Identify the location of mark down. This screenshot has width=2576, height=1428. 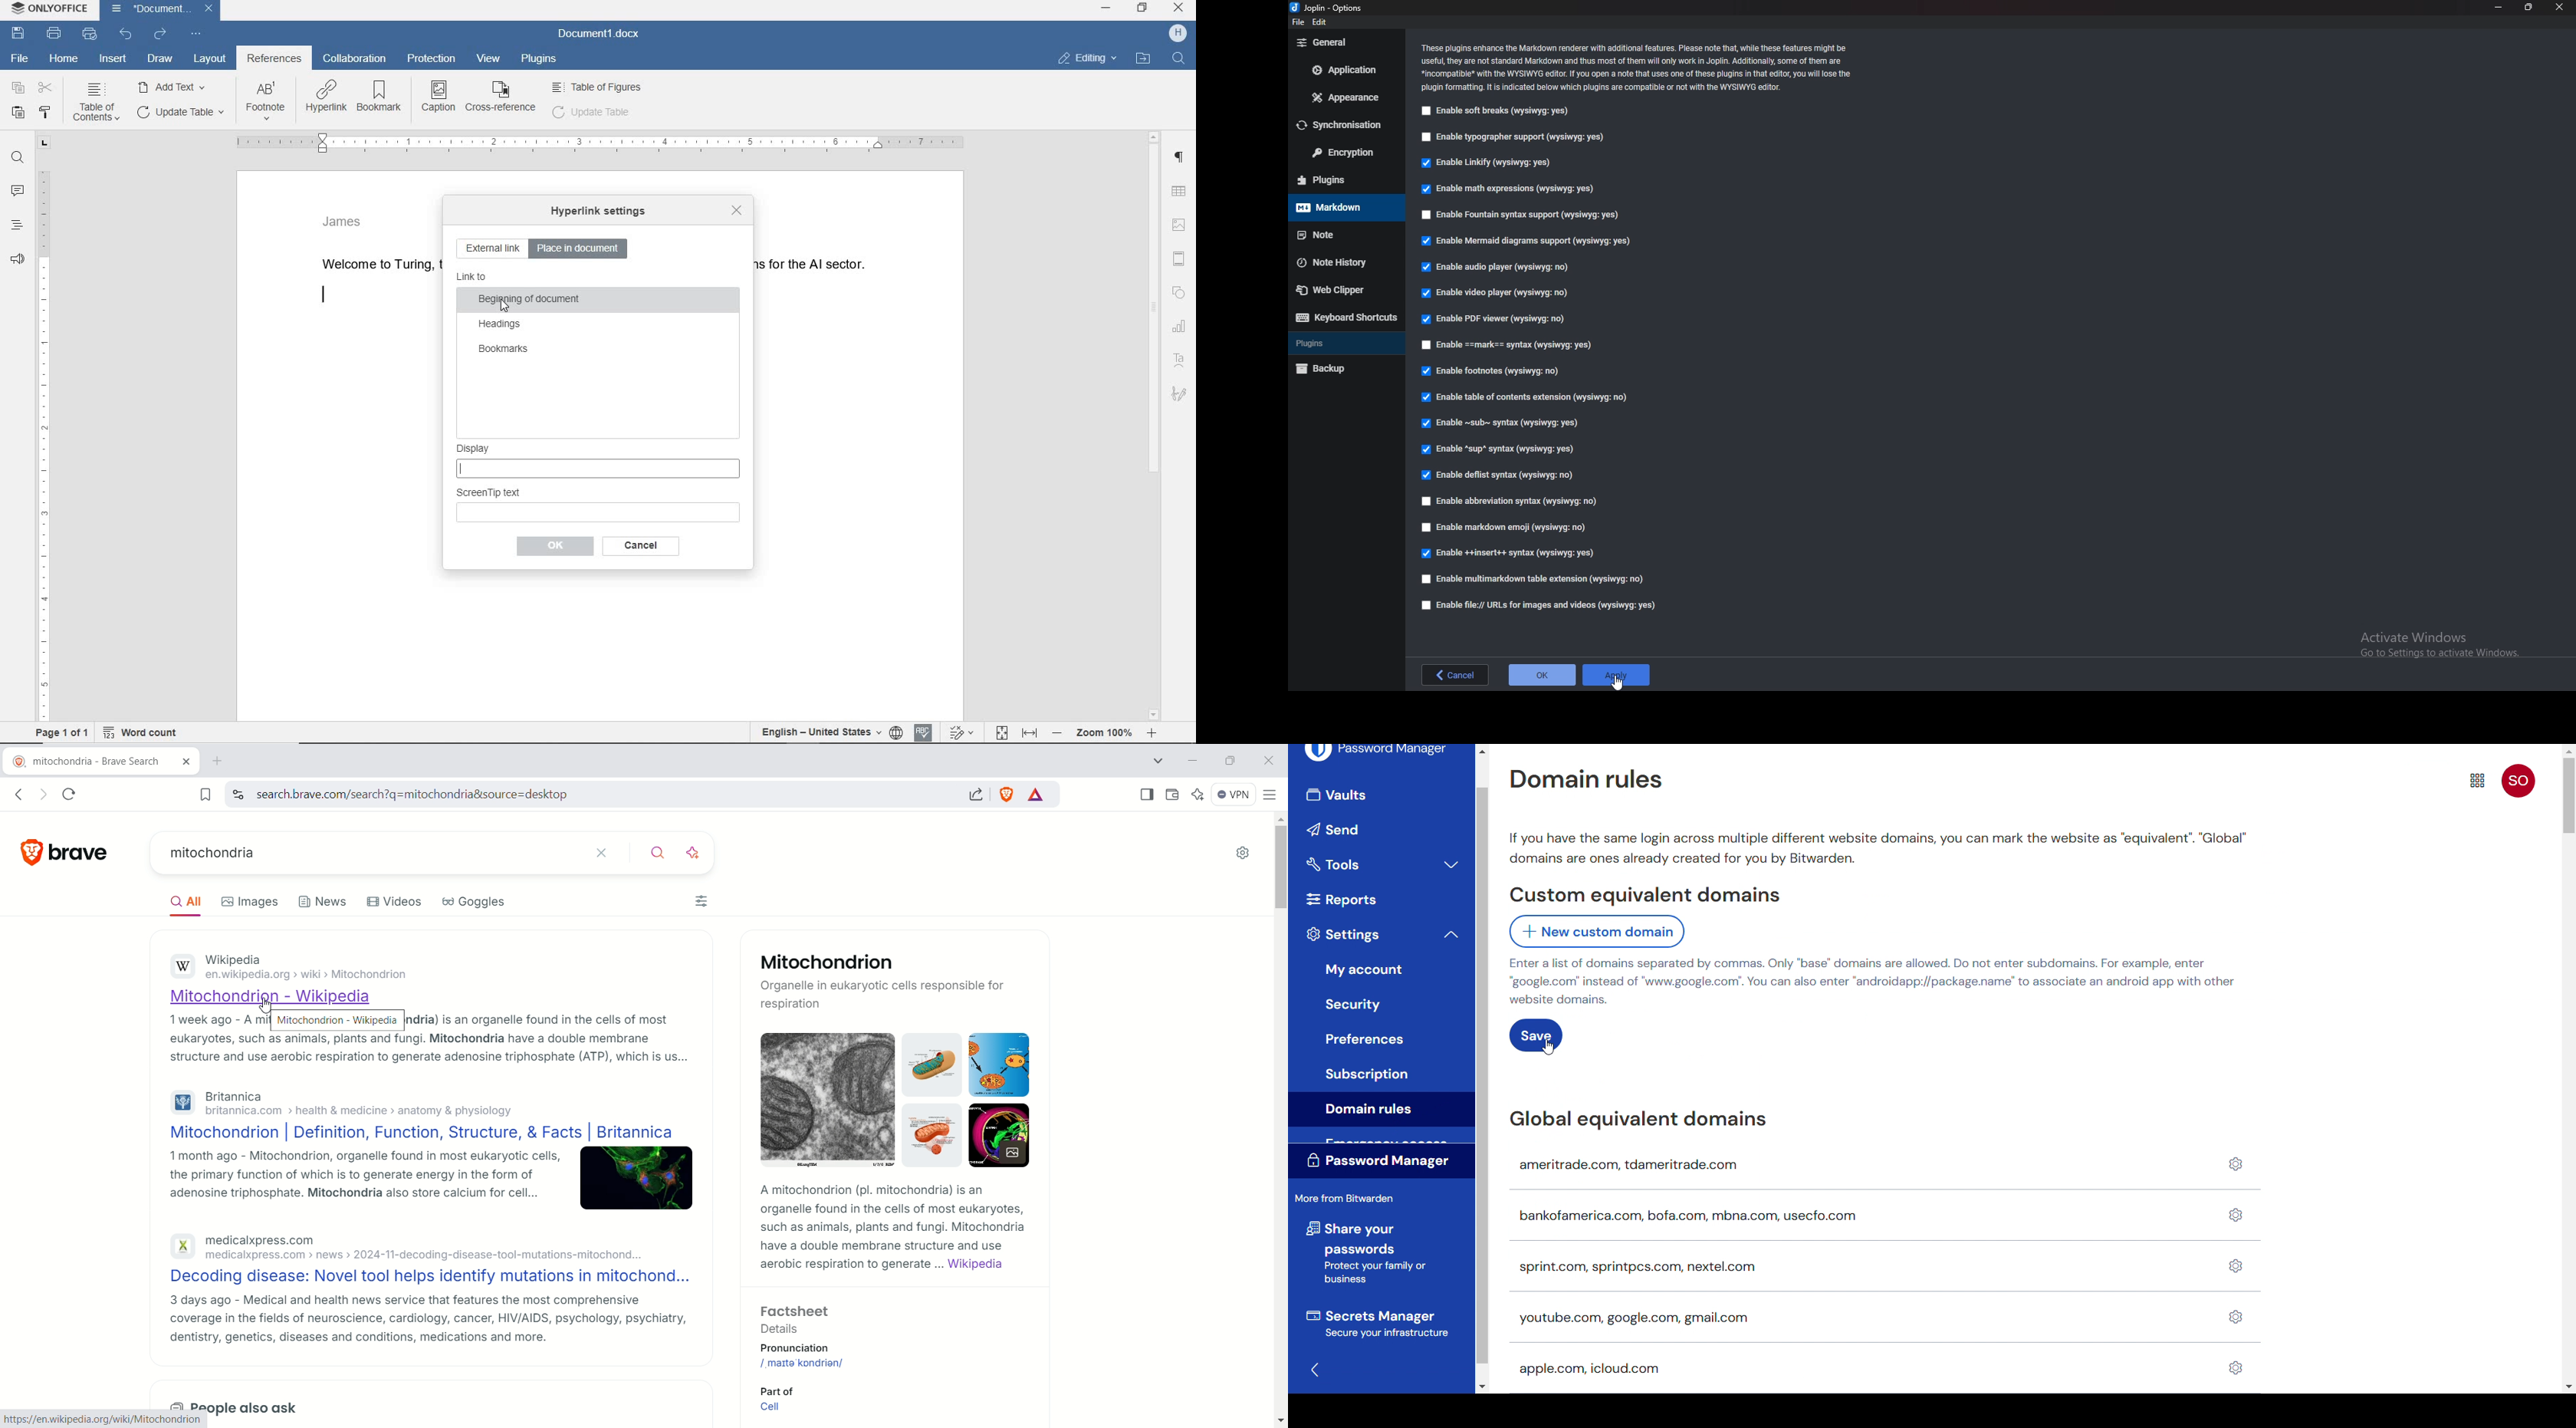
(1344, 207).